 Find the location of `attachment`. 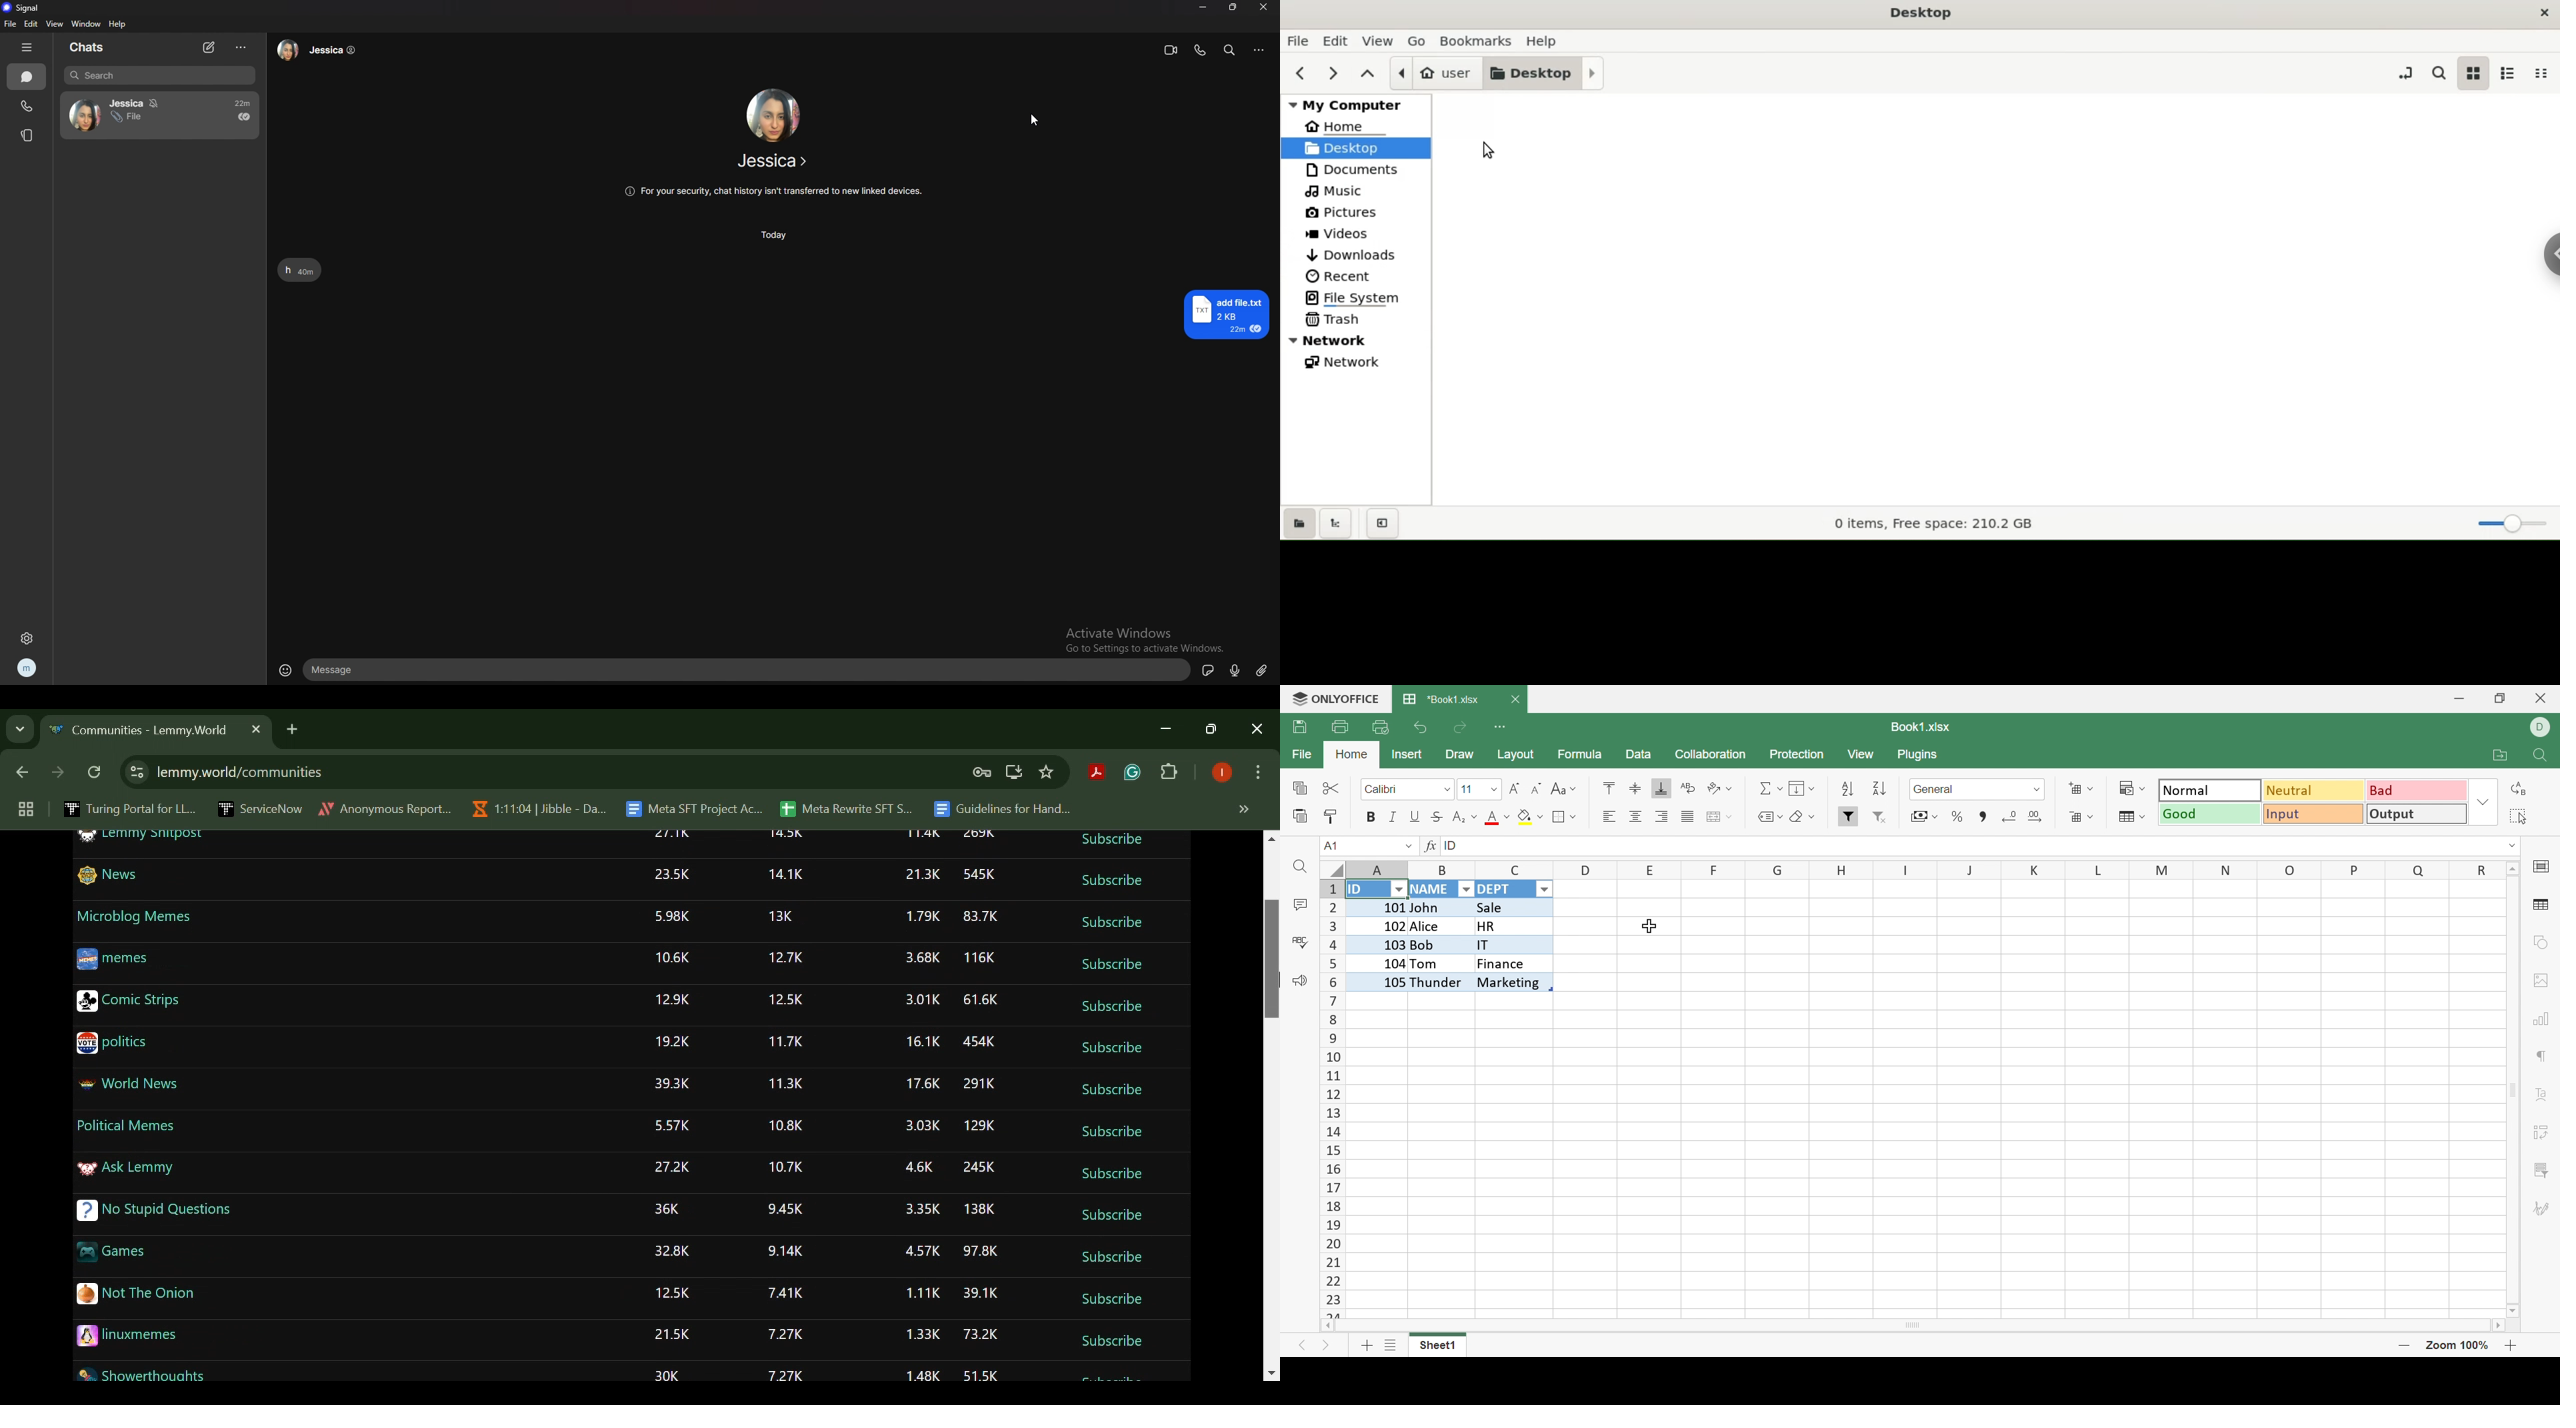

attachment is located at coordinates (1262, 670).